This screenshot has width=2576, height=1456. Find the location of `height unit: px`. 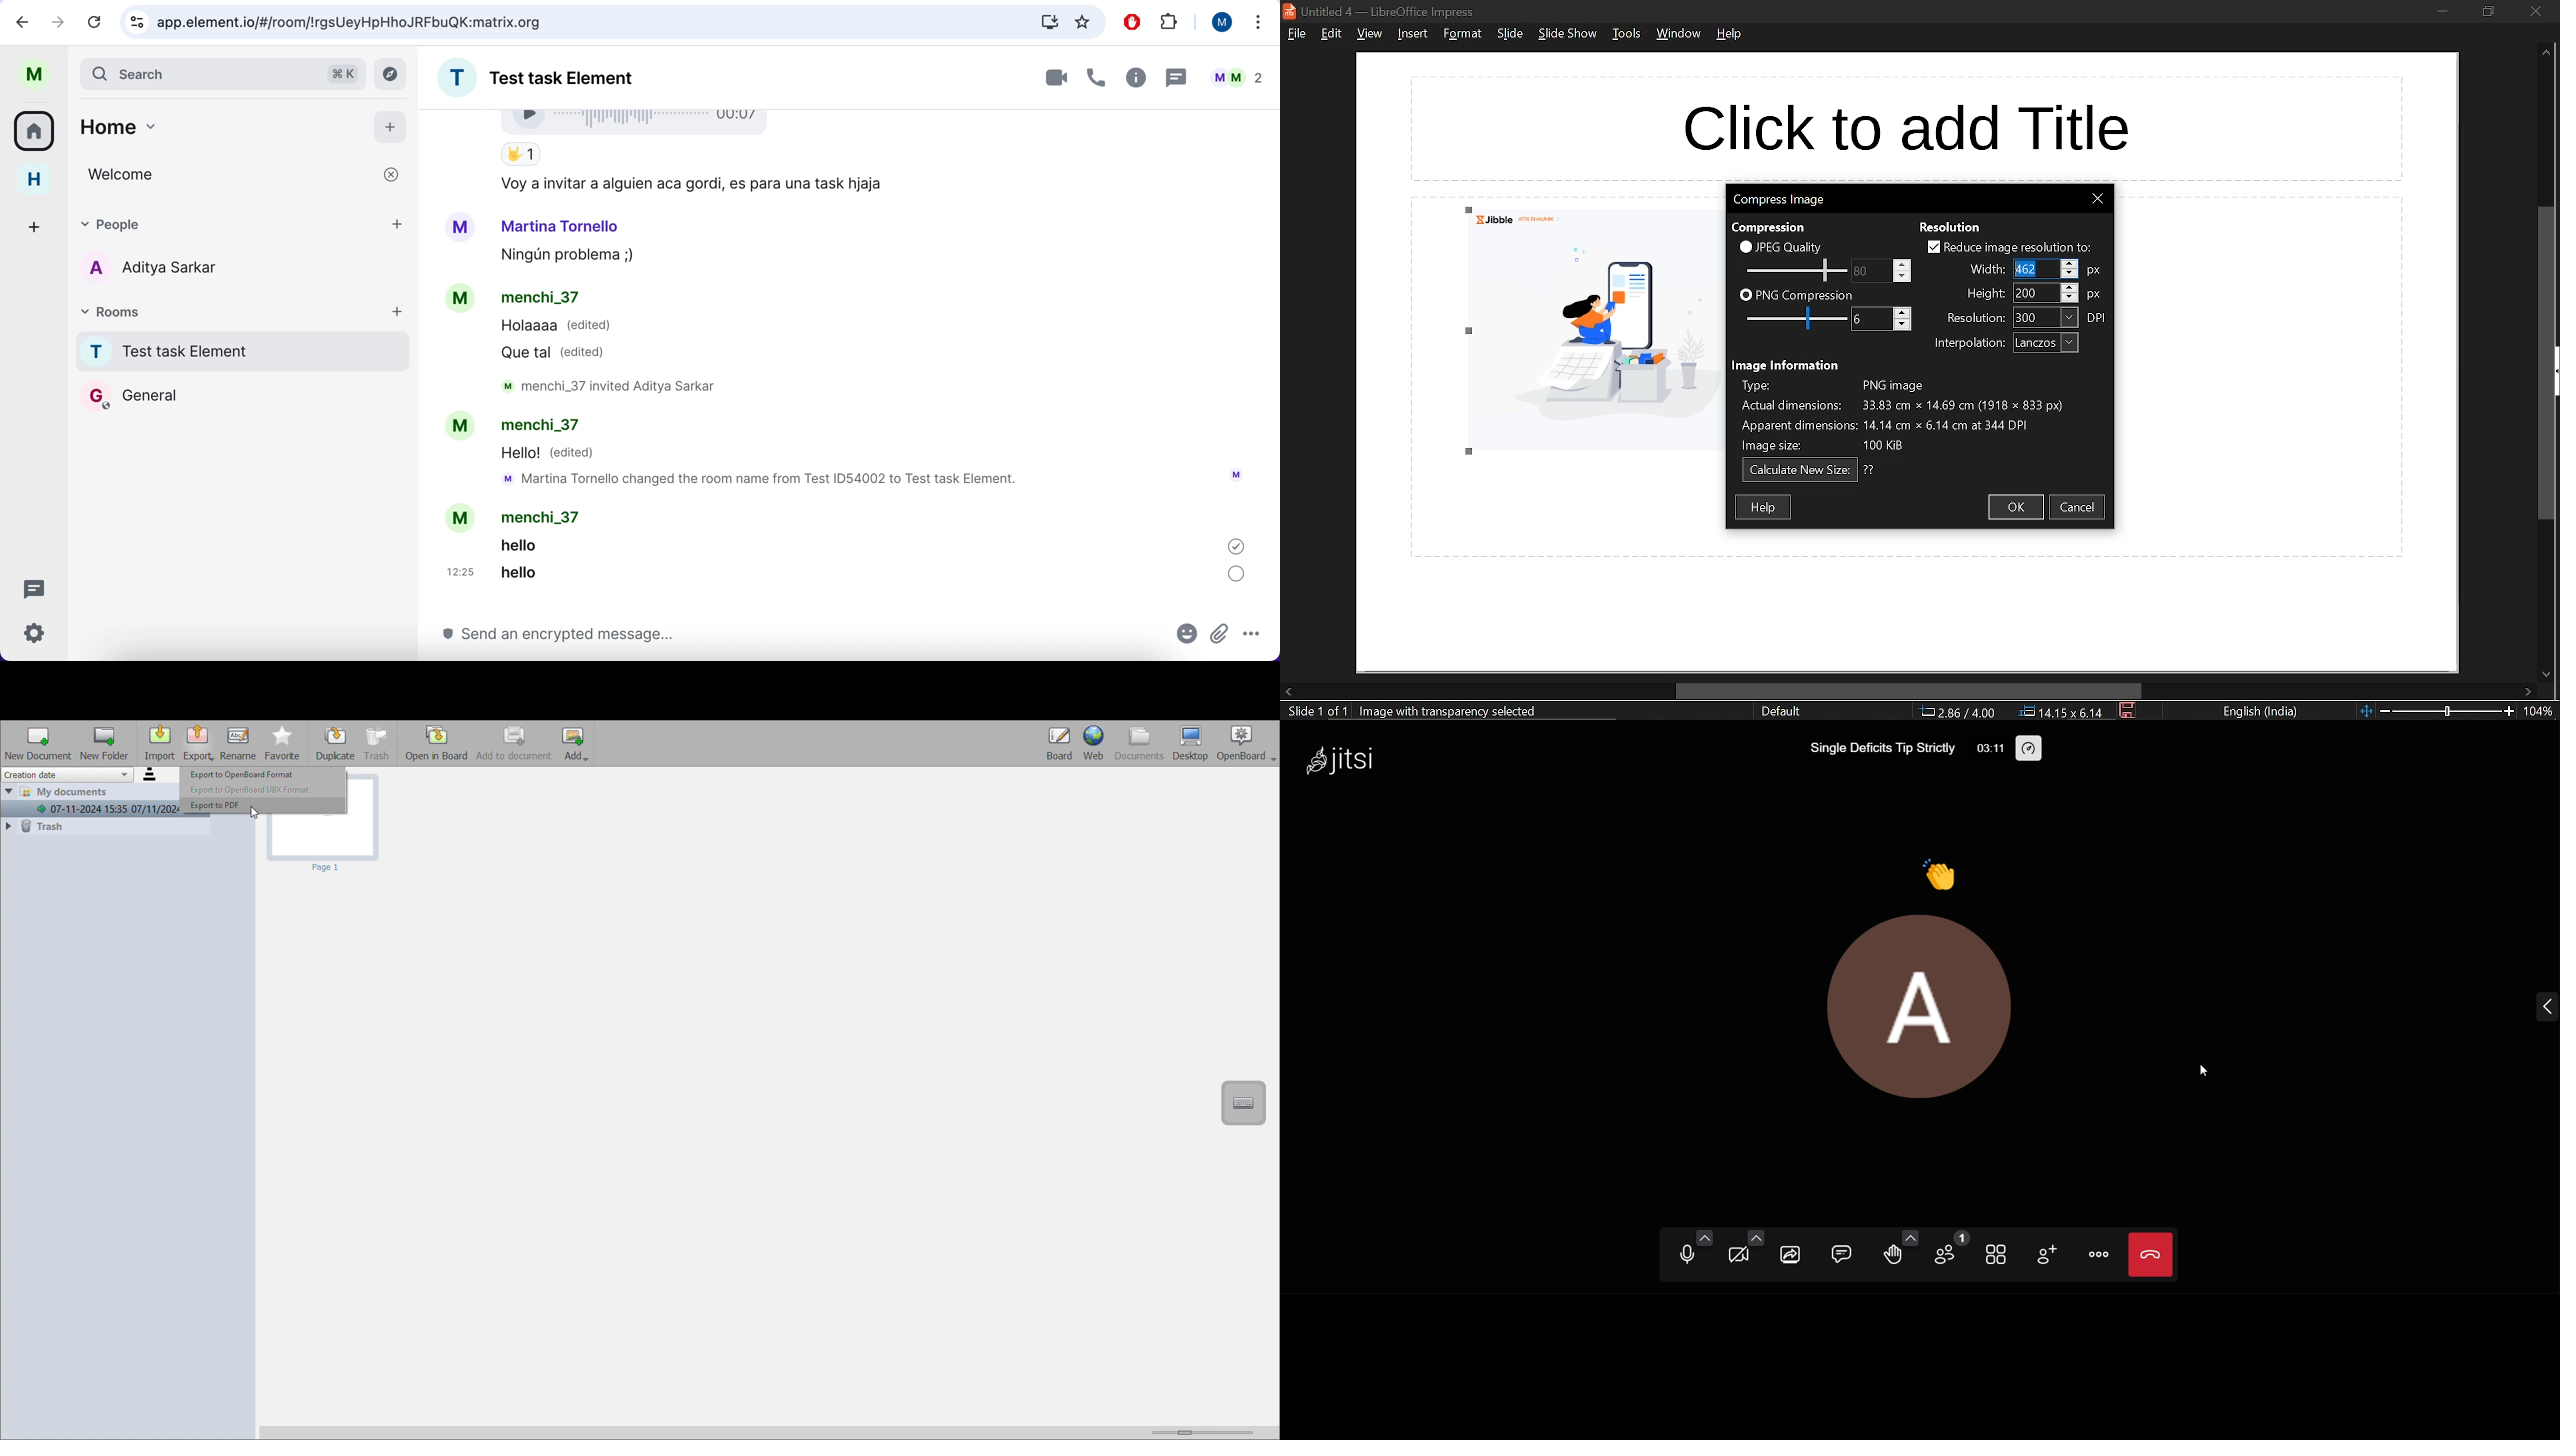

height unit: px is located at coordinates (2095, 296).